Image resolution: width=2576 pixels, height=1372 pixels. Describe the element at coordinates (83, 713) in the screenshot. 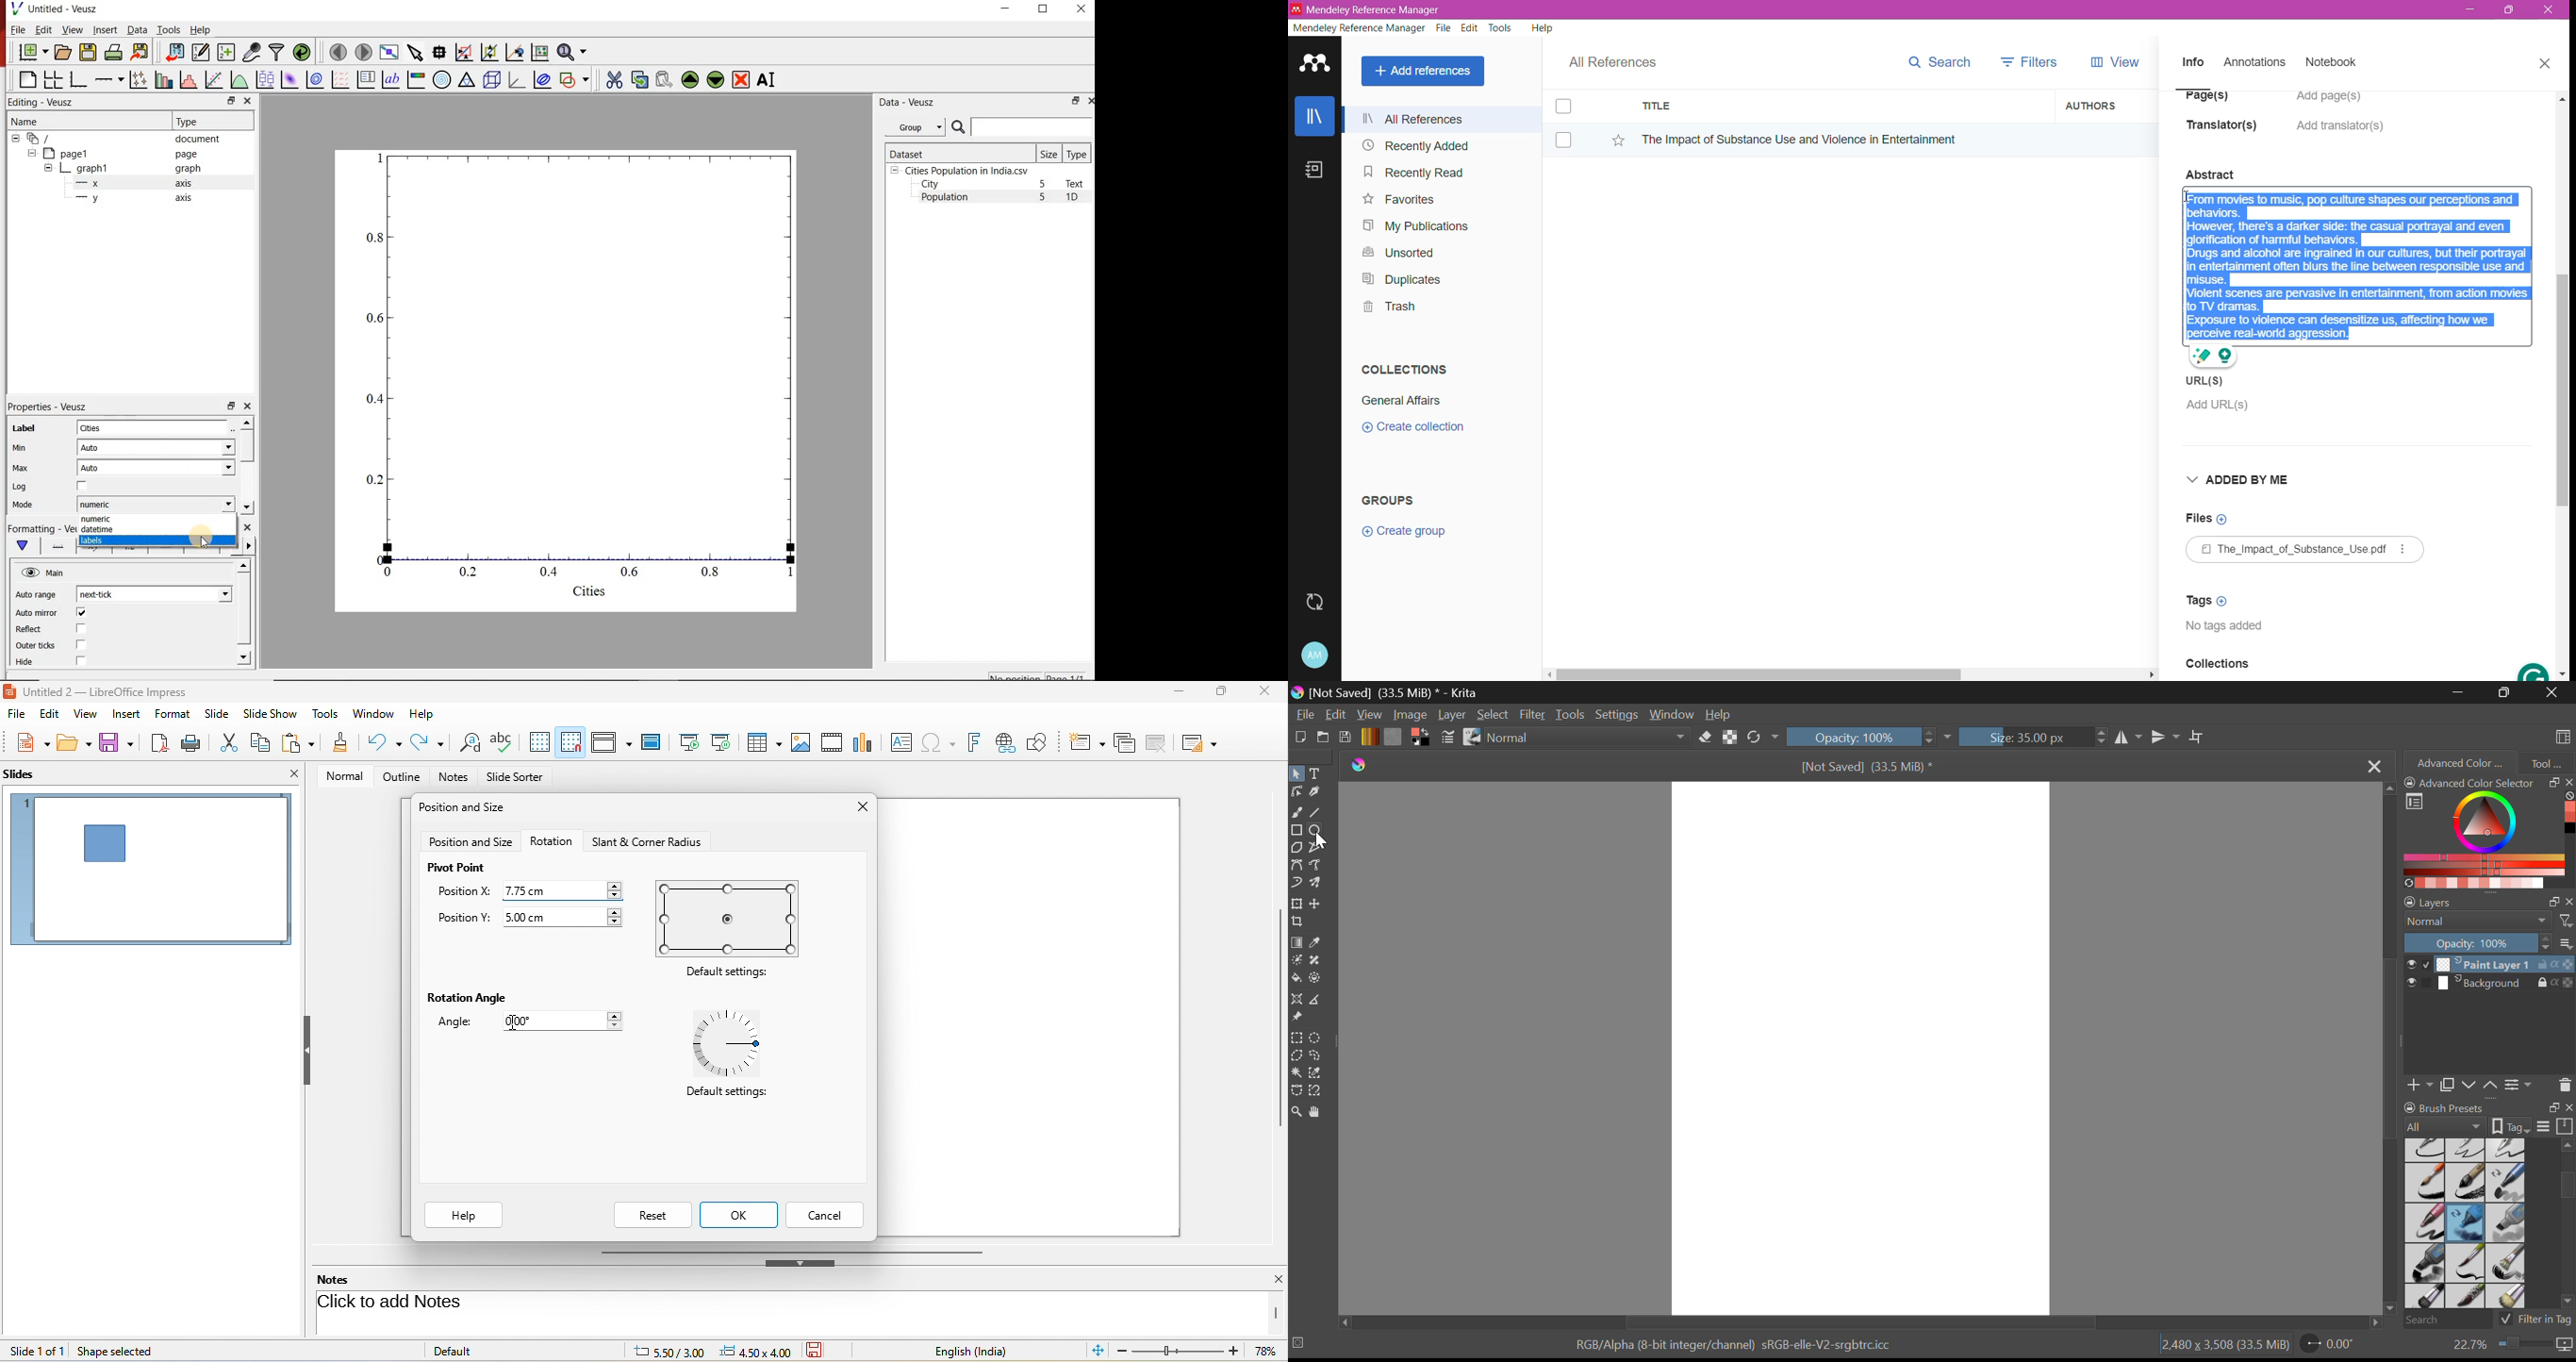

I see `view` at that location.